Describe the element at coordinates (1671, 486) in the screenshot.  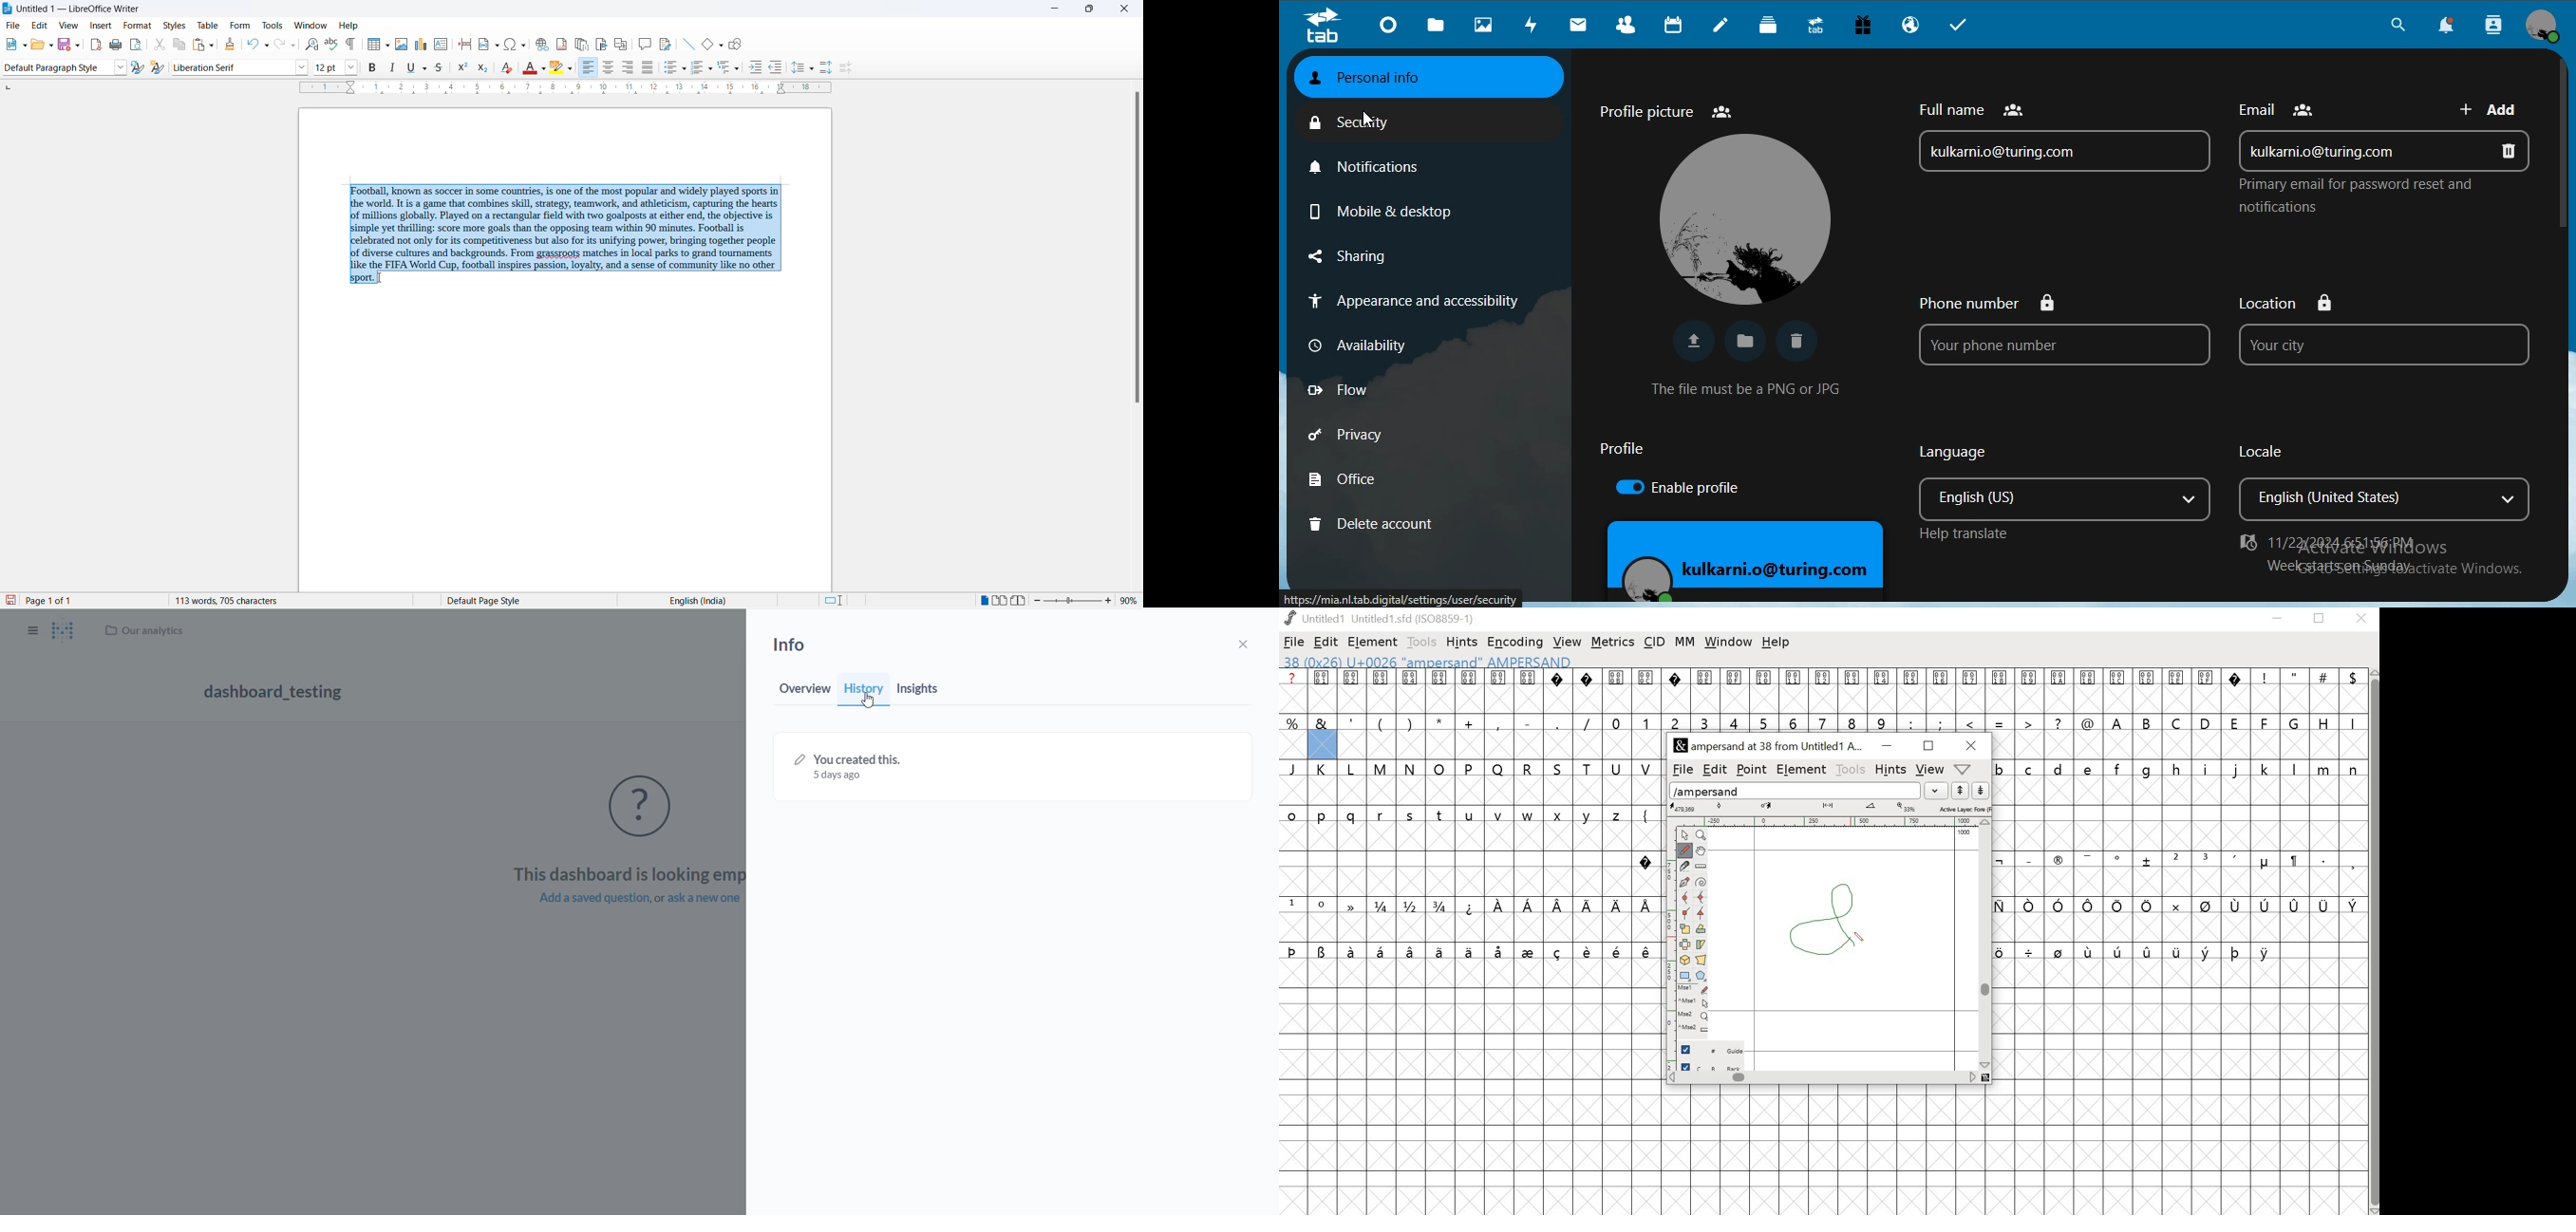
I see `enable profile` at that location.